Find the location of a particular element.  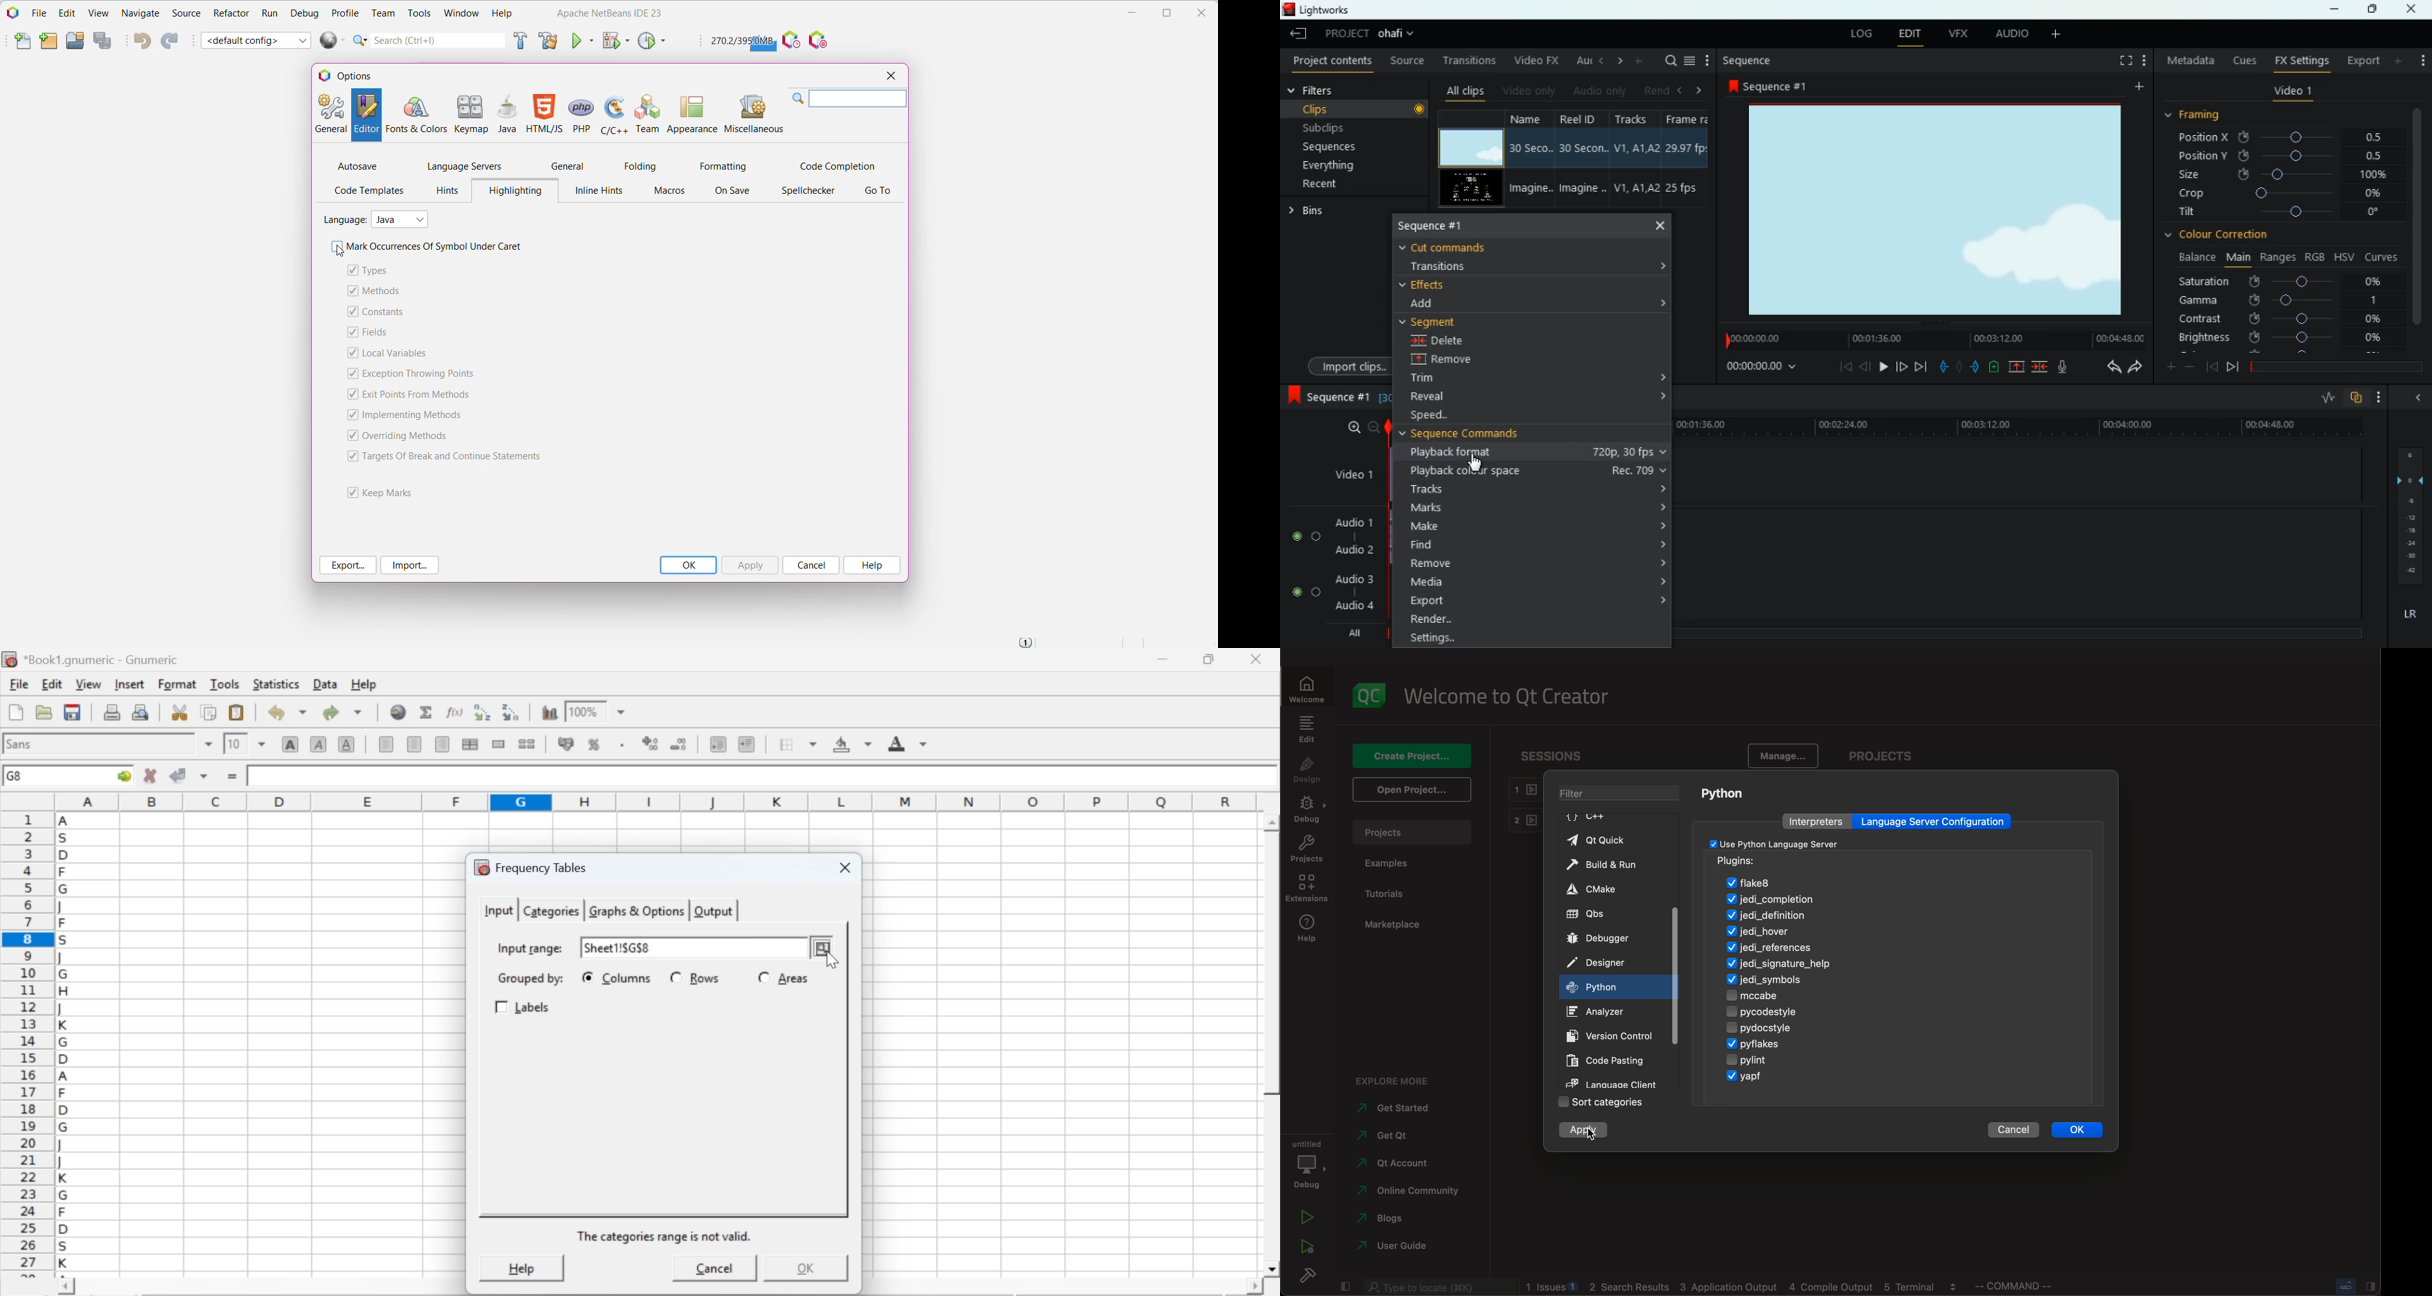

OK is located at coordinates (690, 565).